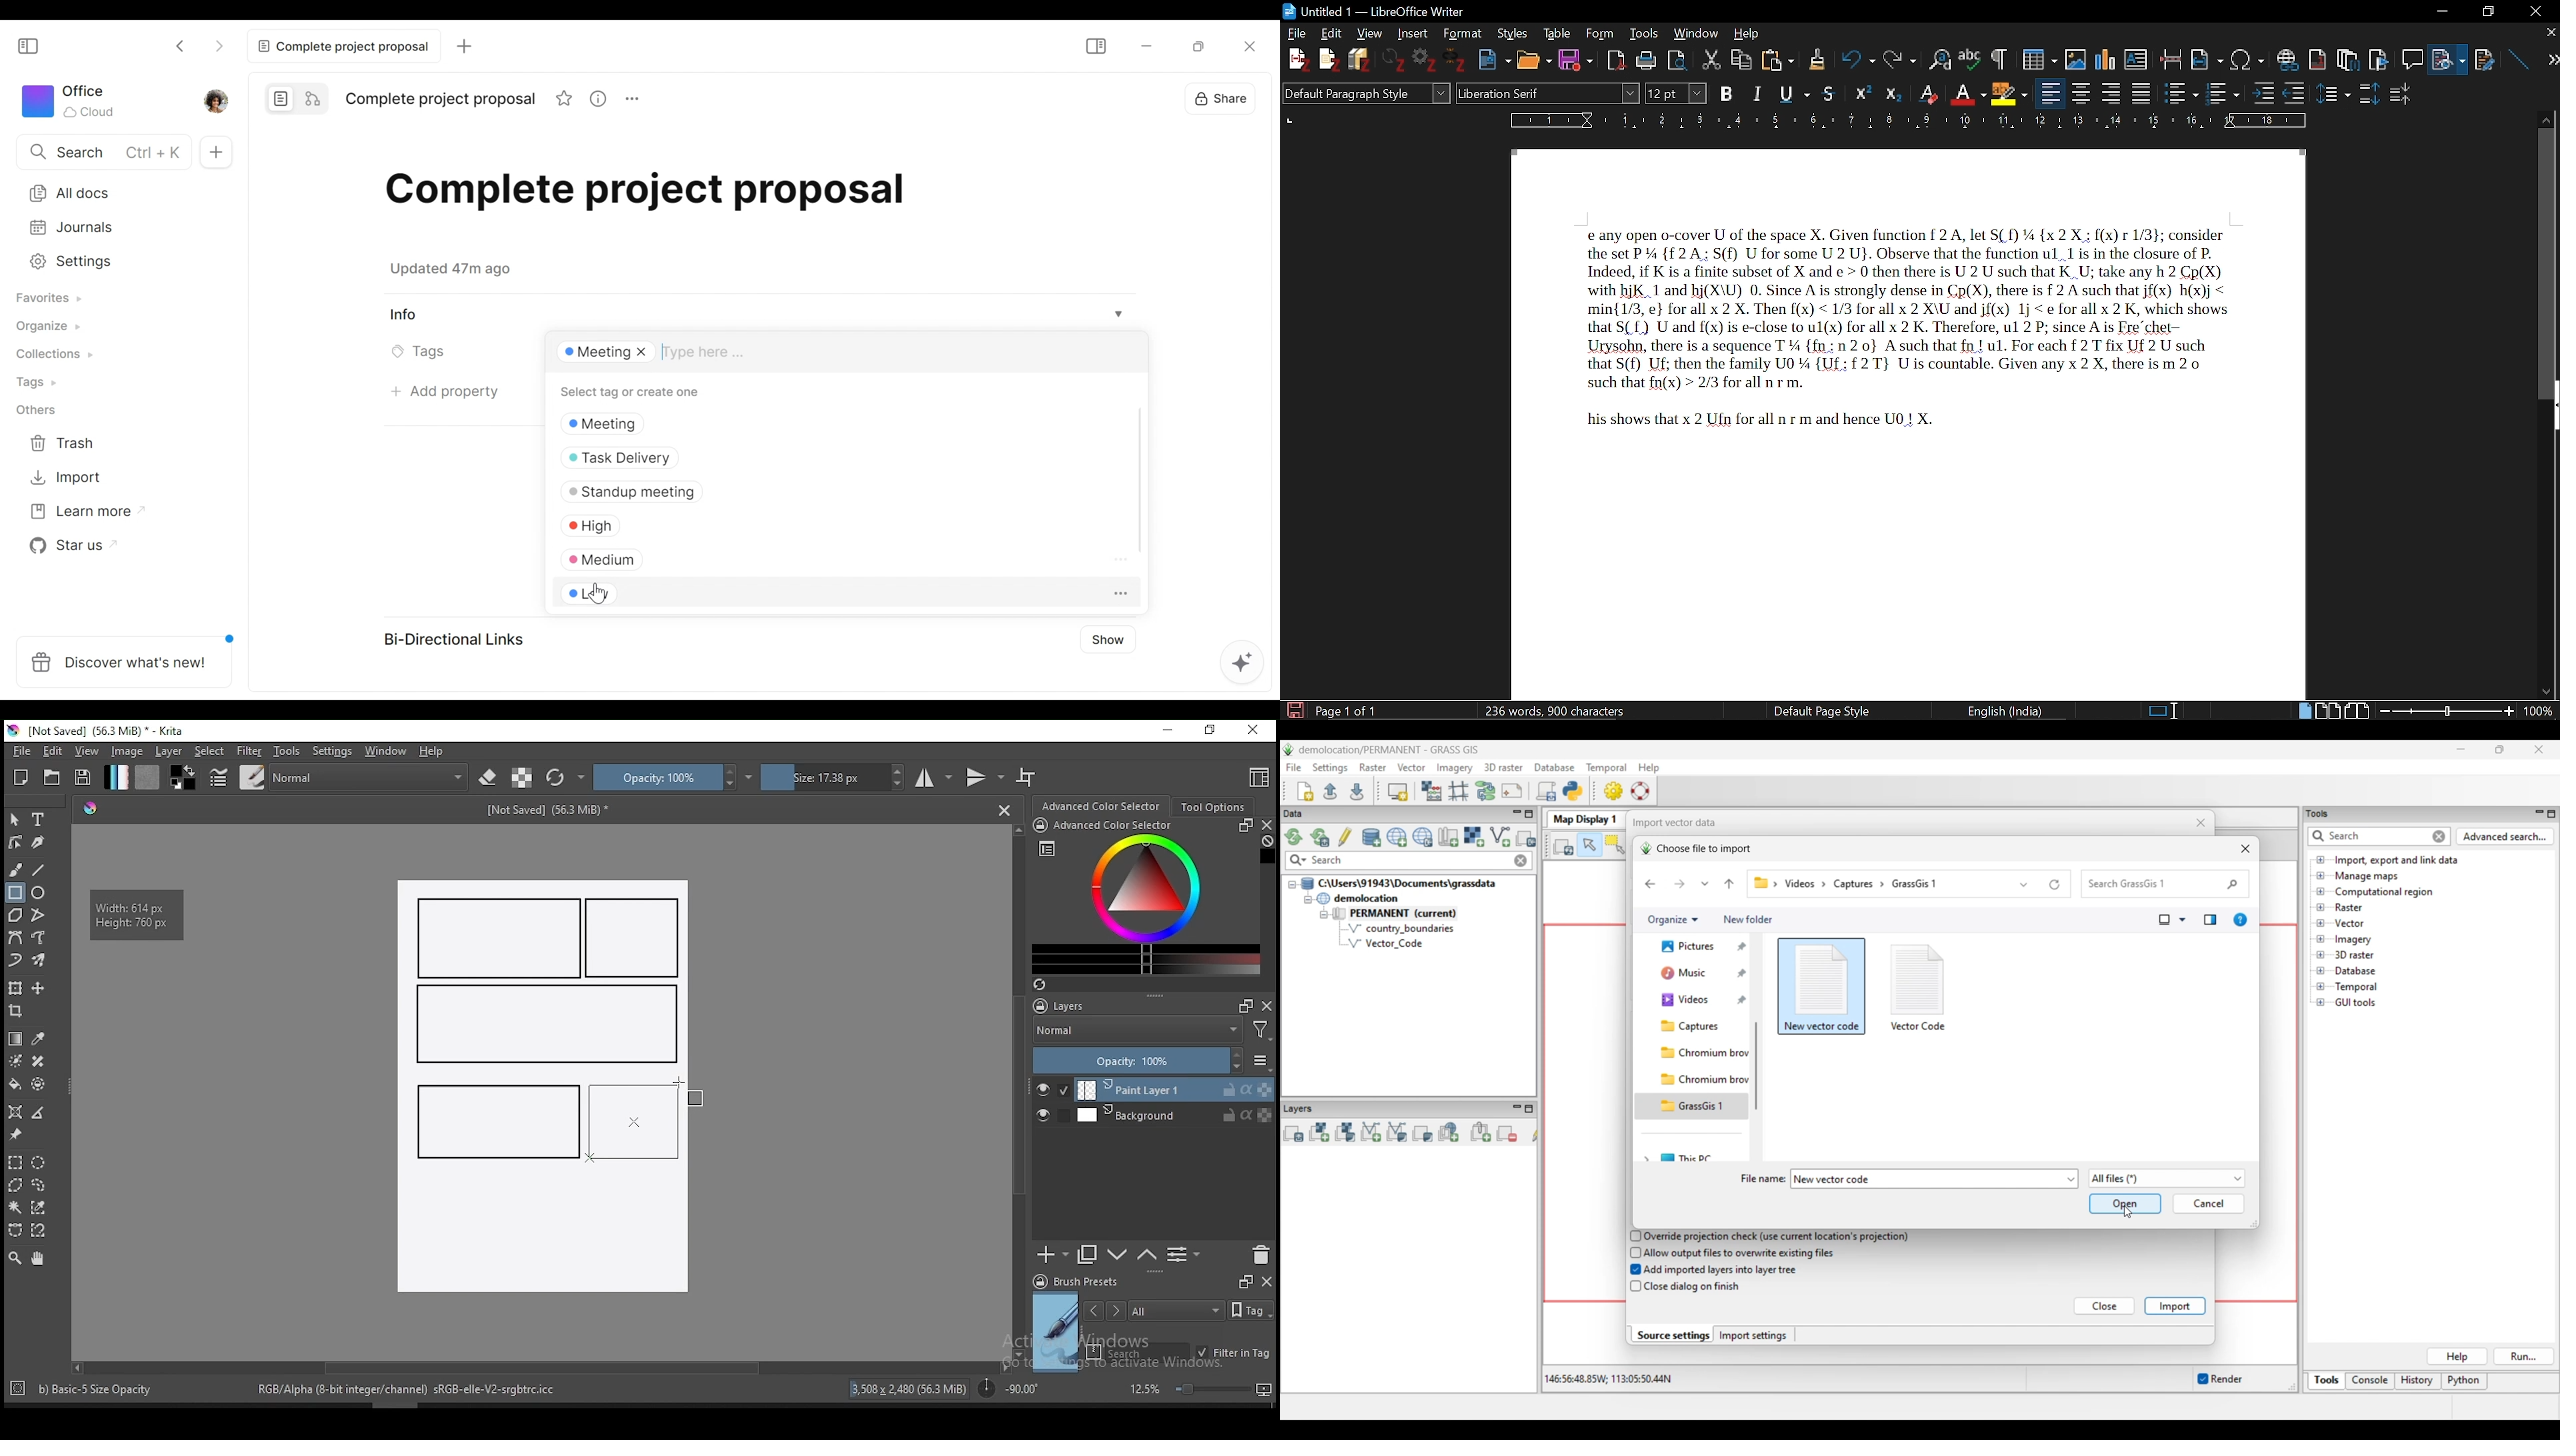  I want to click on Strike through, so click(1830, 93).